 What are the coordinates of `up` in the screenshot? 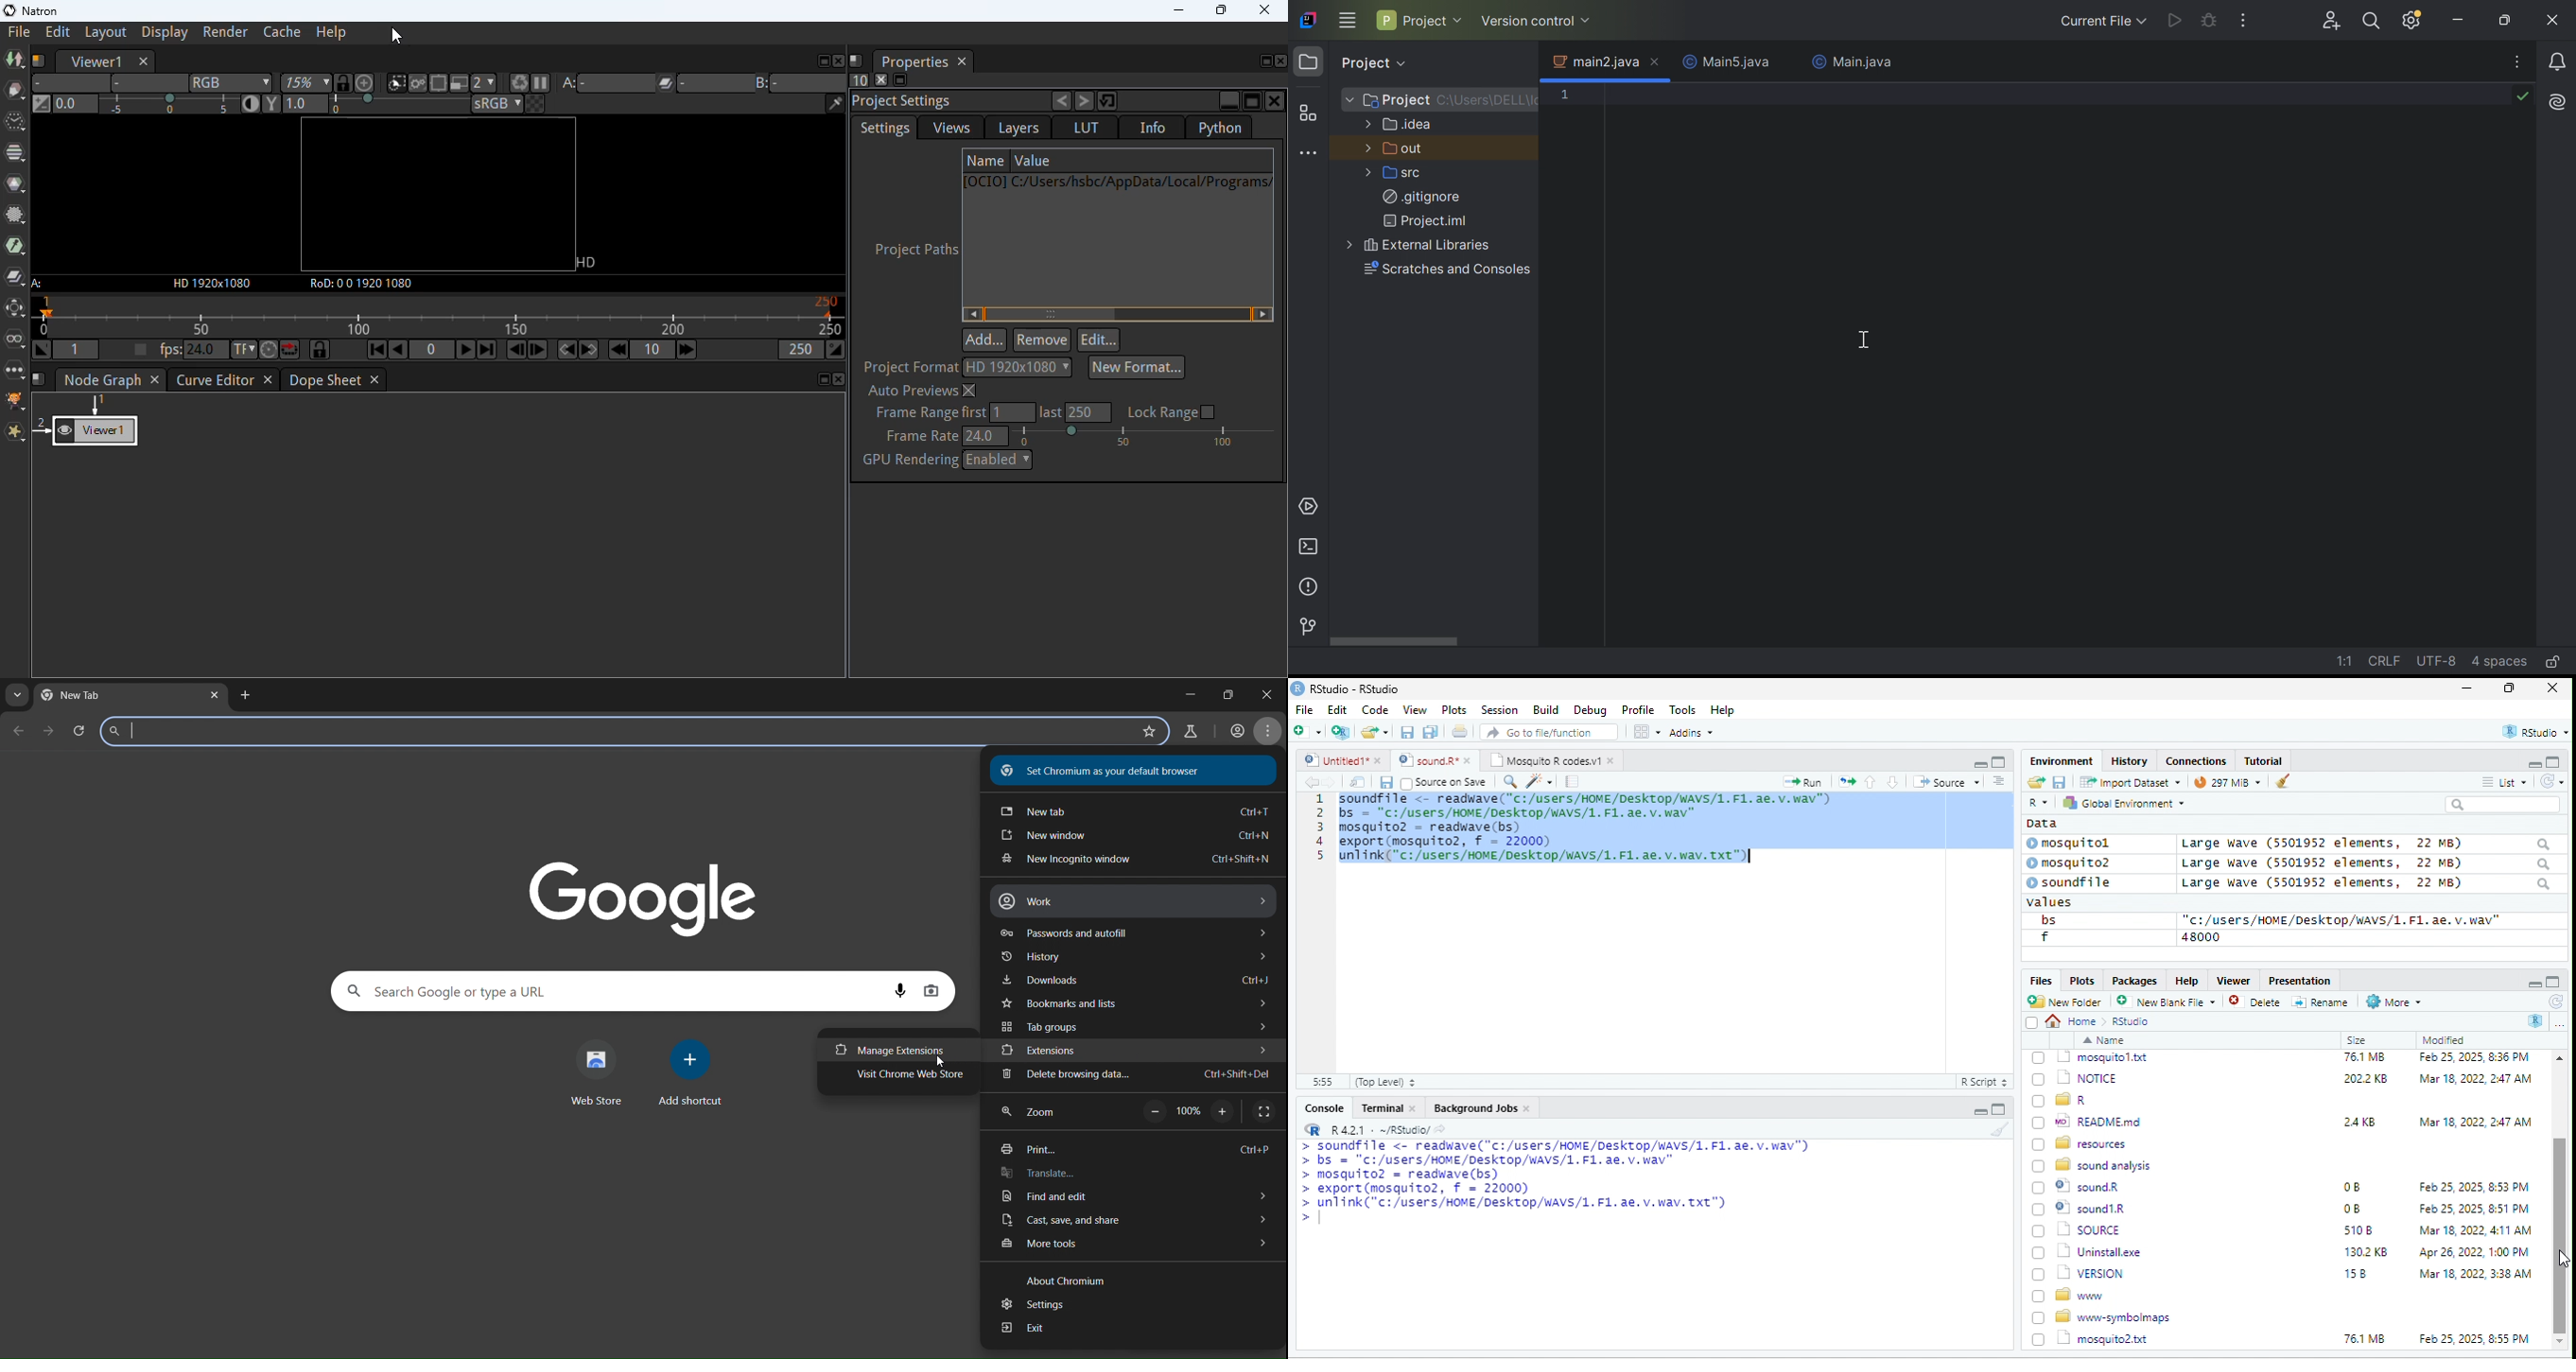 It's located at (1872, 781).